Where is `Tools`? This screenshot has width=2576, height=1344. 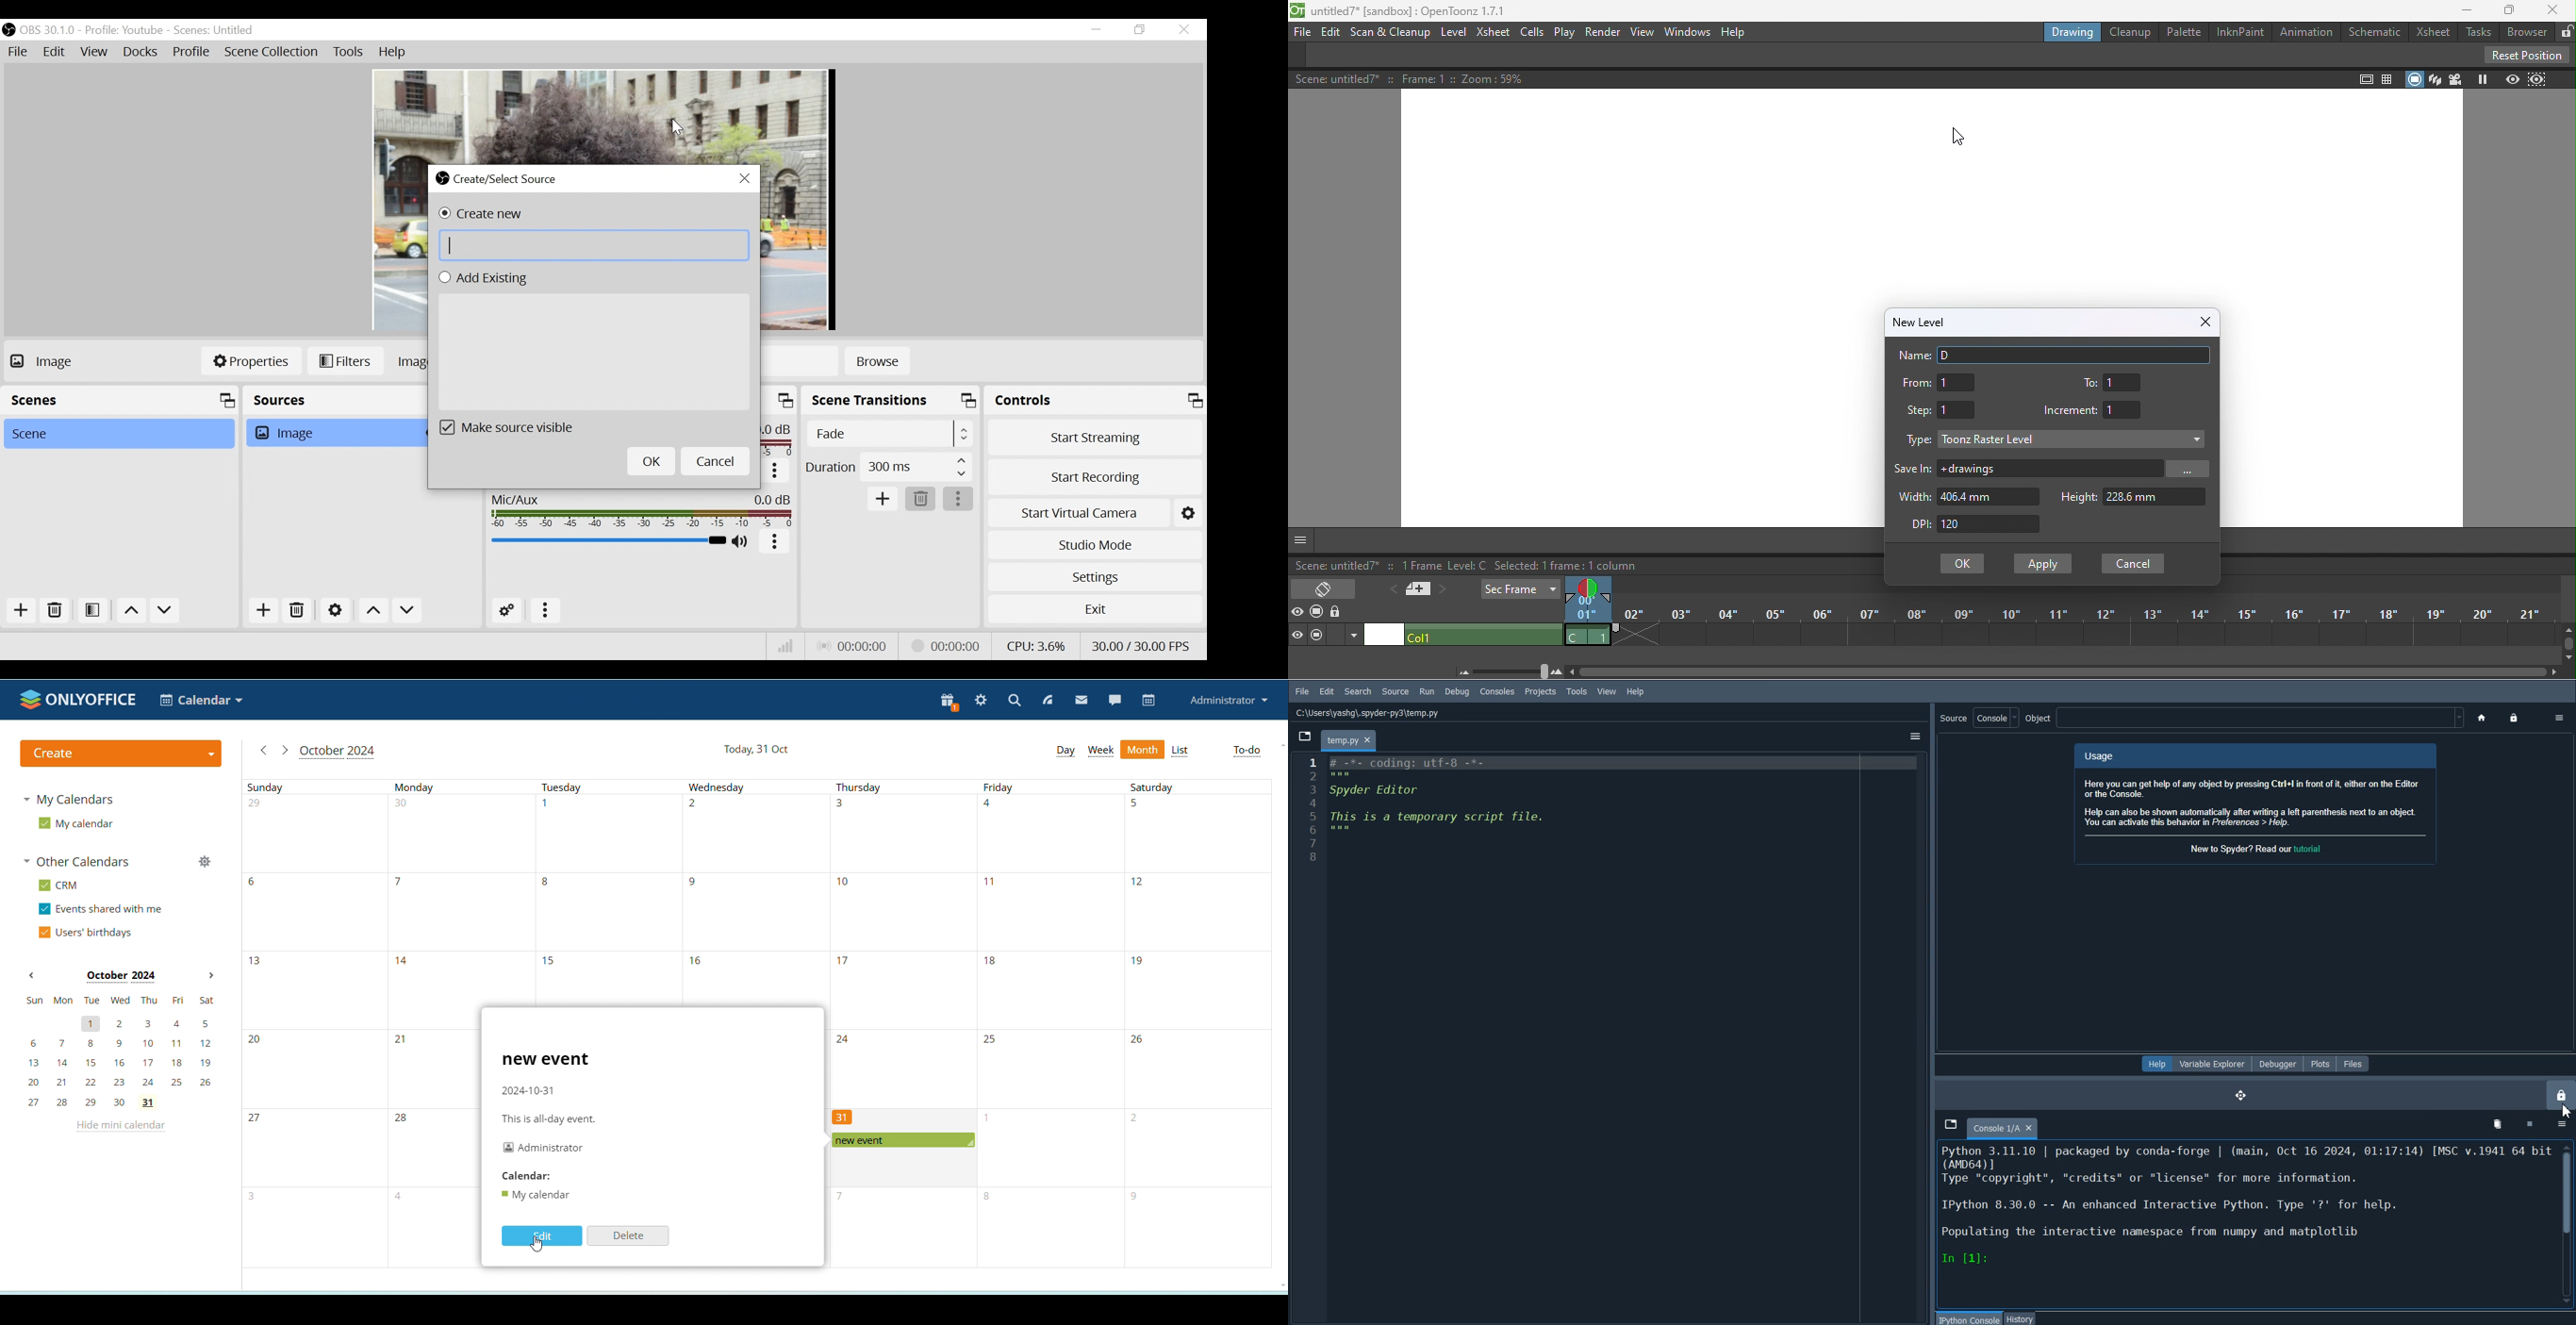 Tools is located at coordinates (1577, 692).